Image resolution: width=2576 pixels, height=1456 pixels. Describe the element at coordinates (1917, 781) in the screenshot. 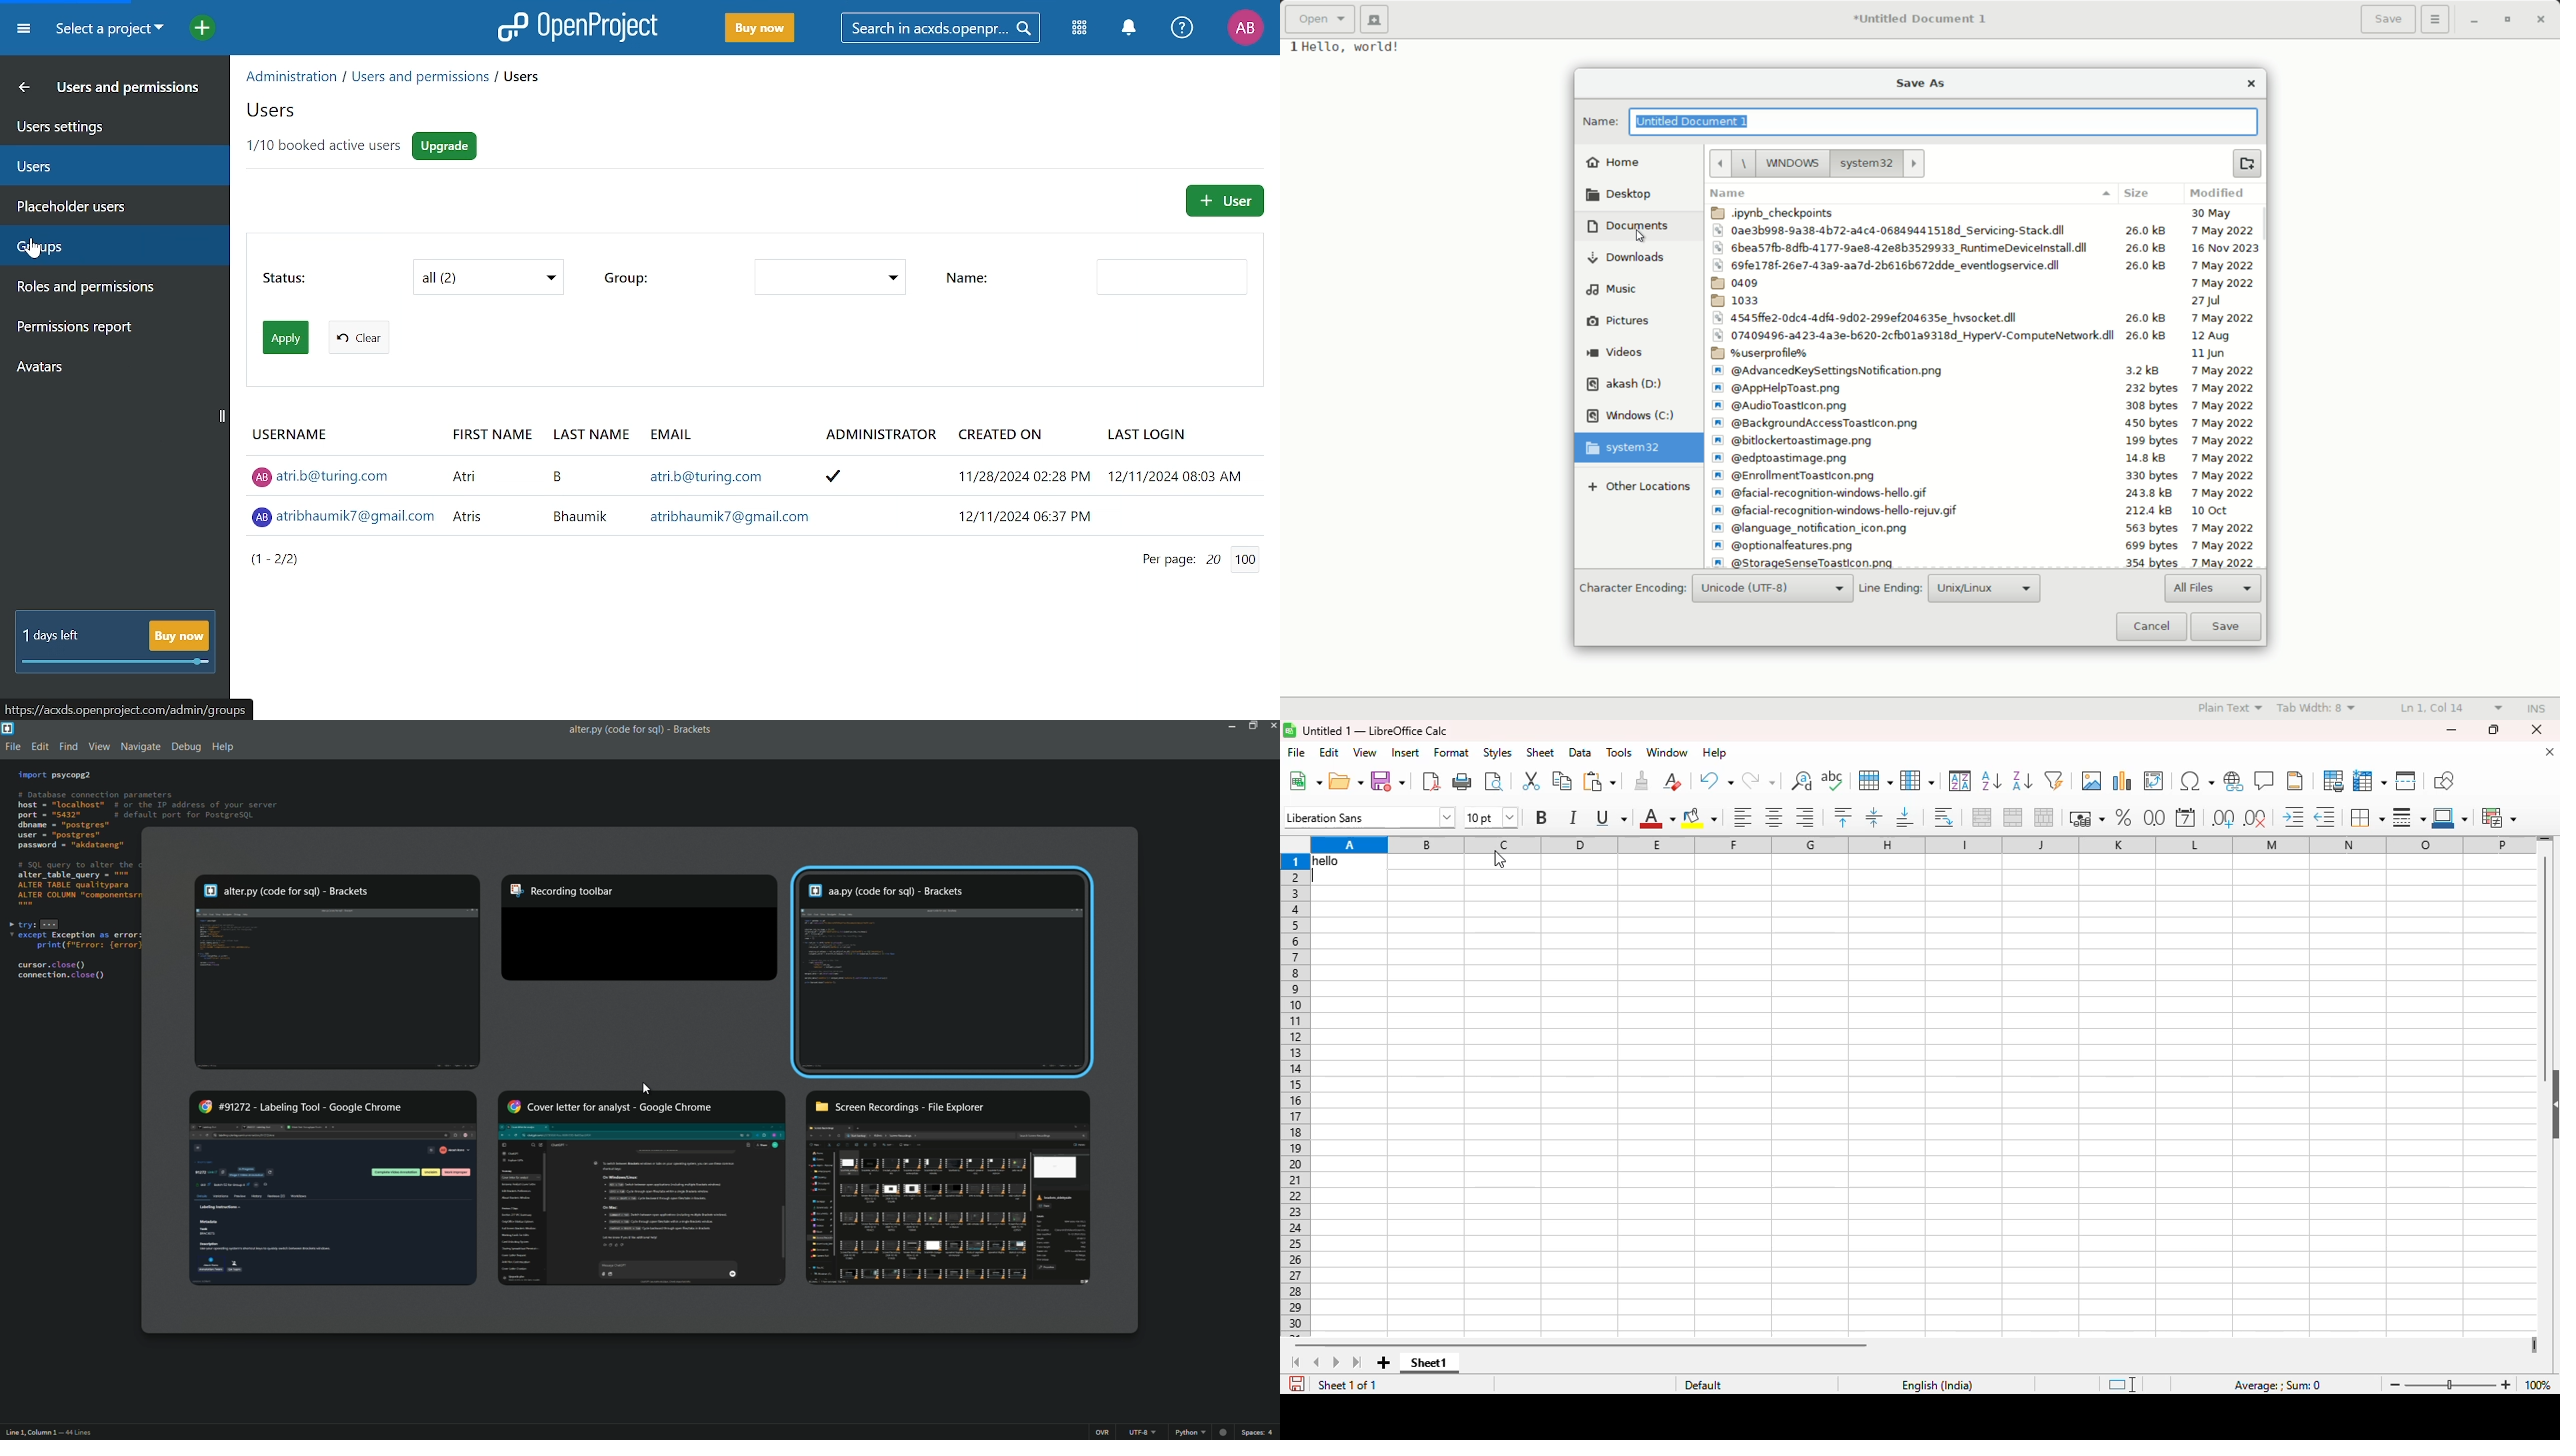

I see `column` at that location.